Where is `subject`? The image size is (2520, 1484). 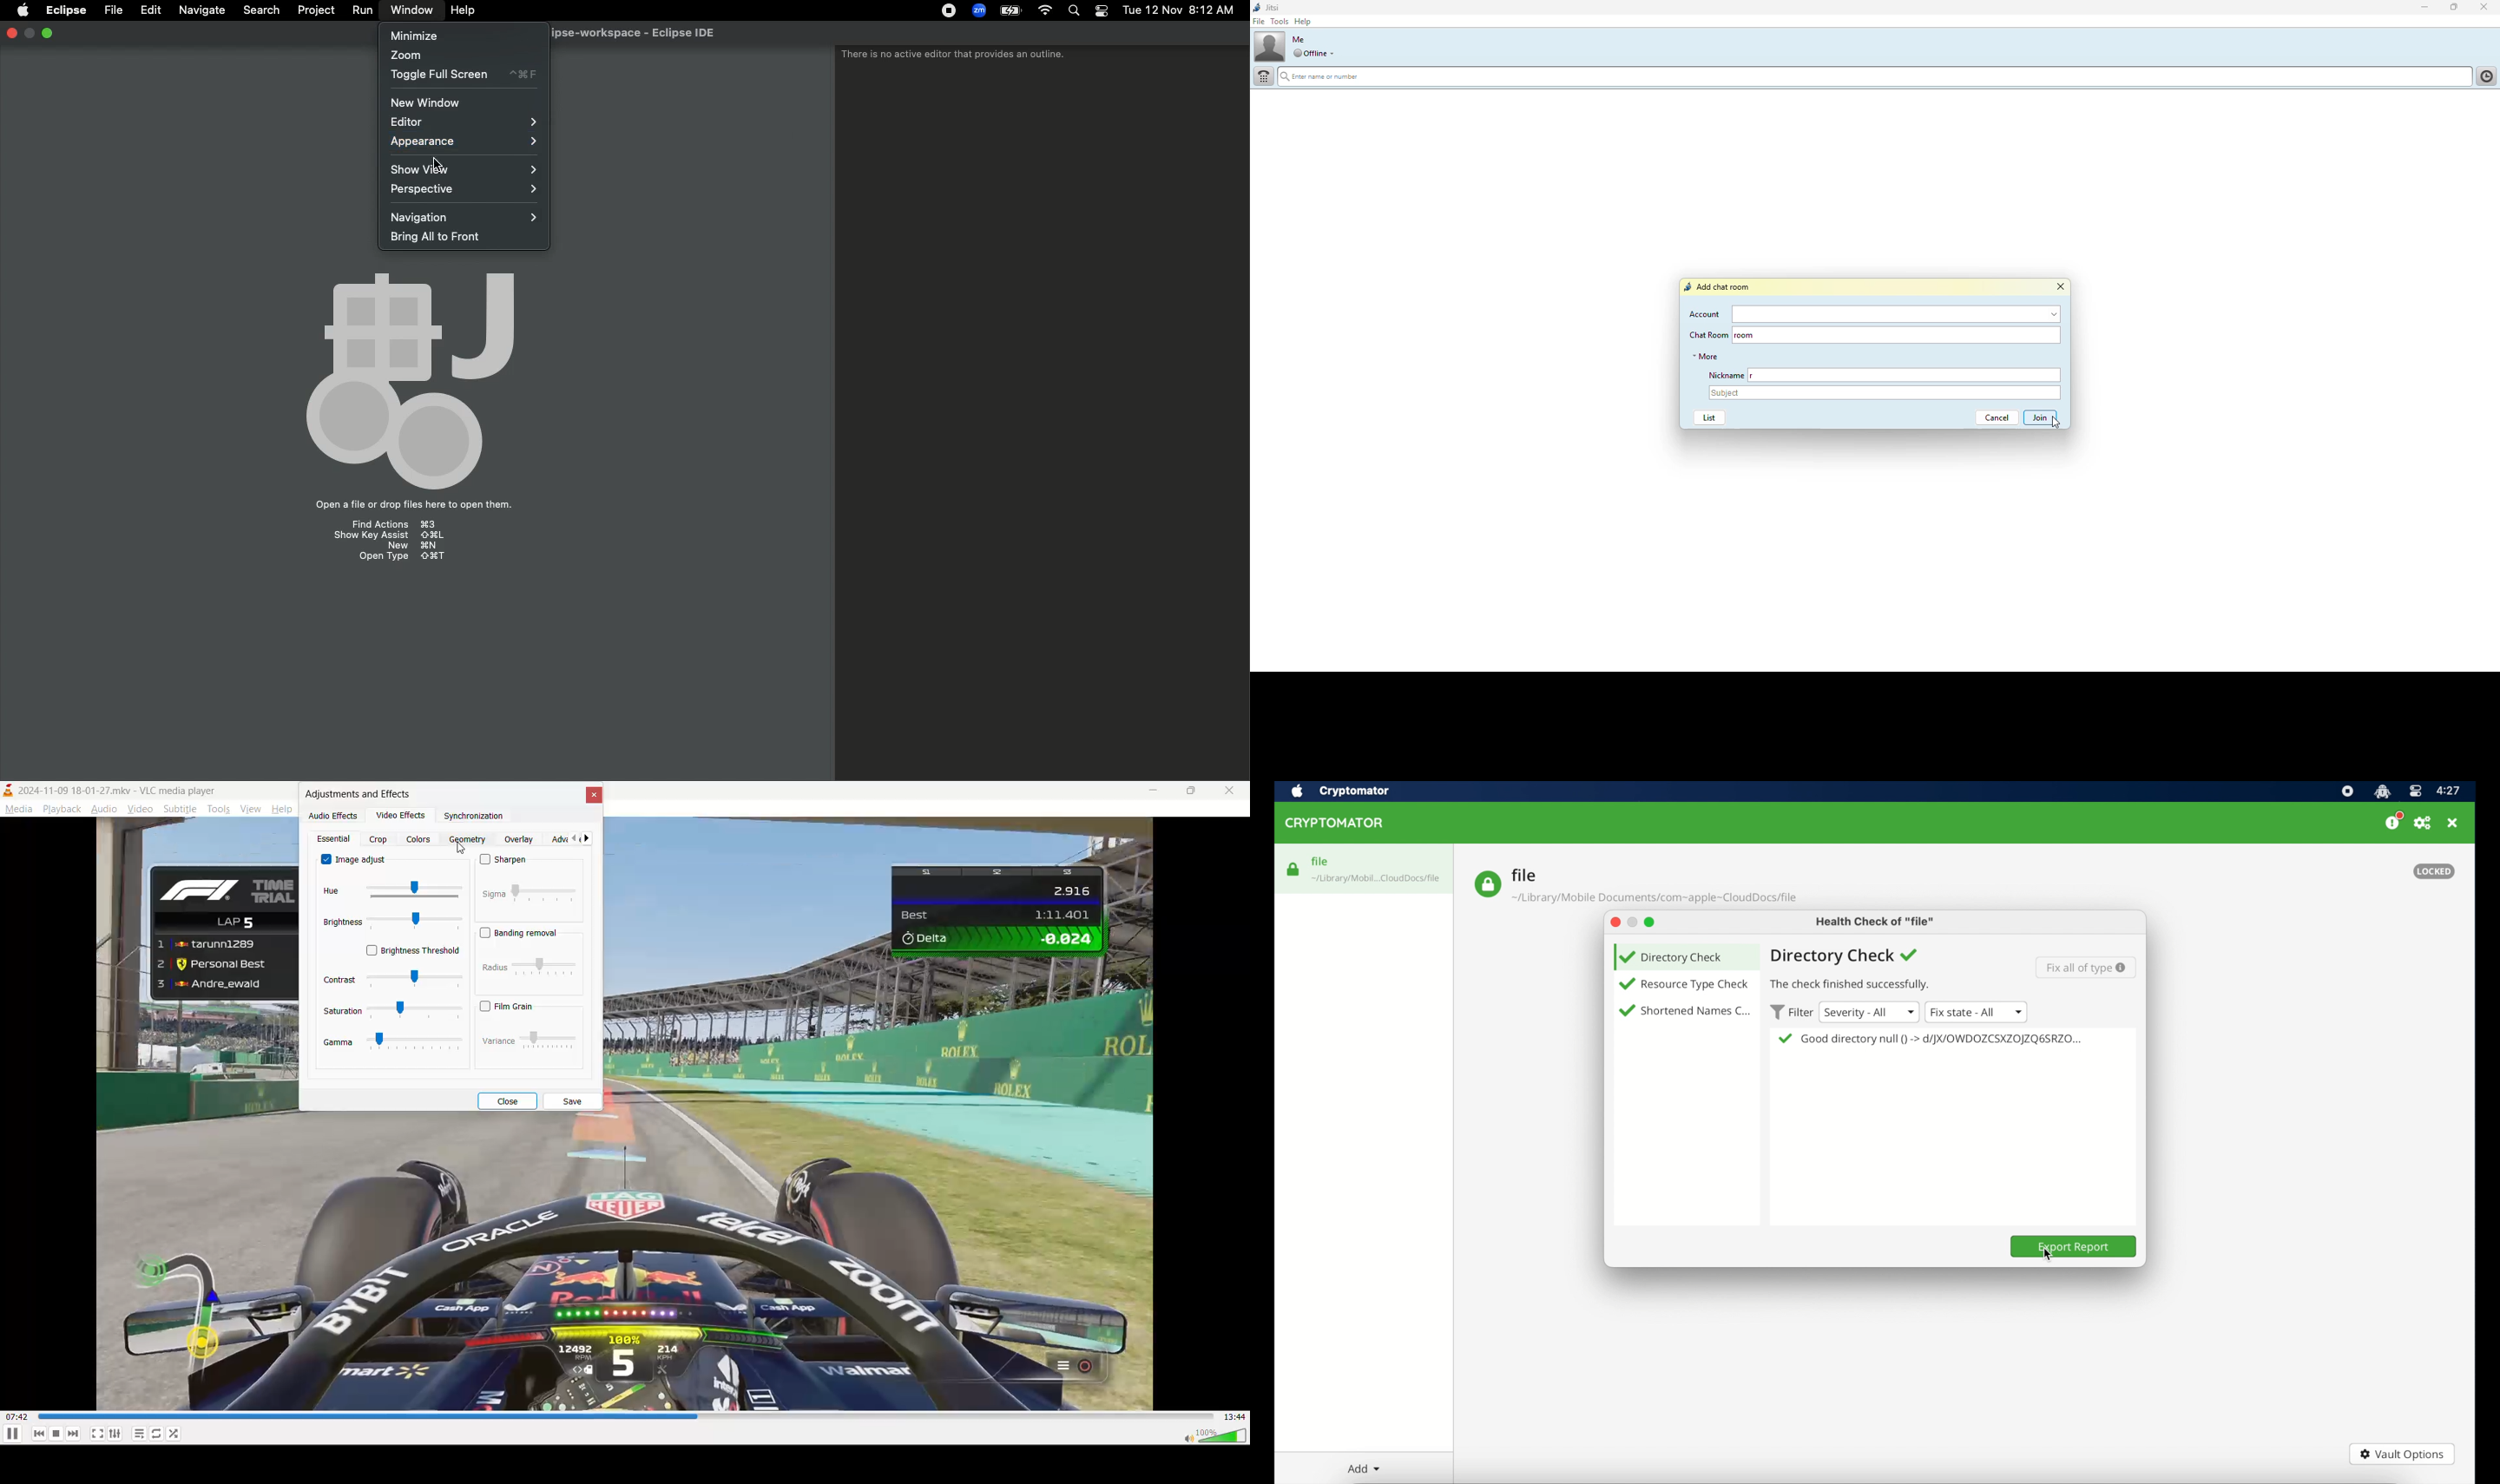
subject is located at coordinates (1885, 392).